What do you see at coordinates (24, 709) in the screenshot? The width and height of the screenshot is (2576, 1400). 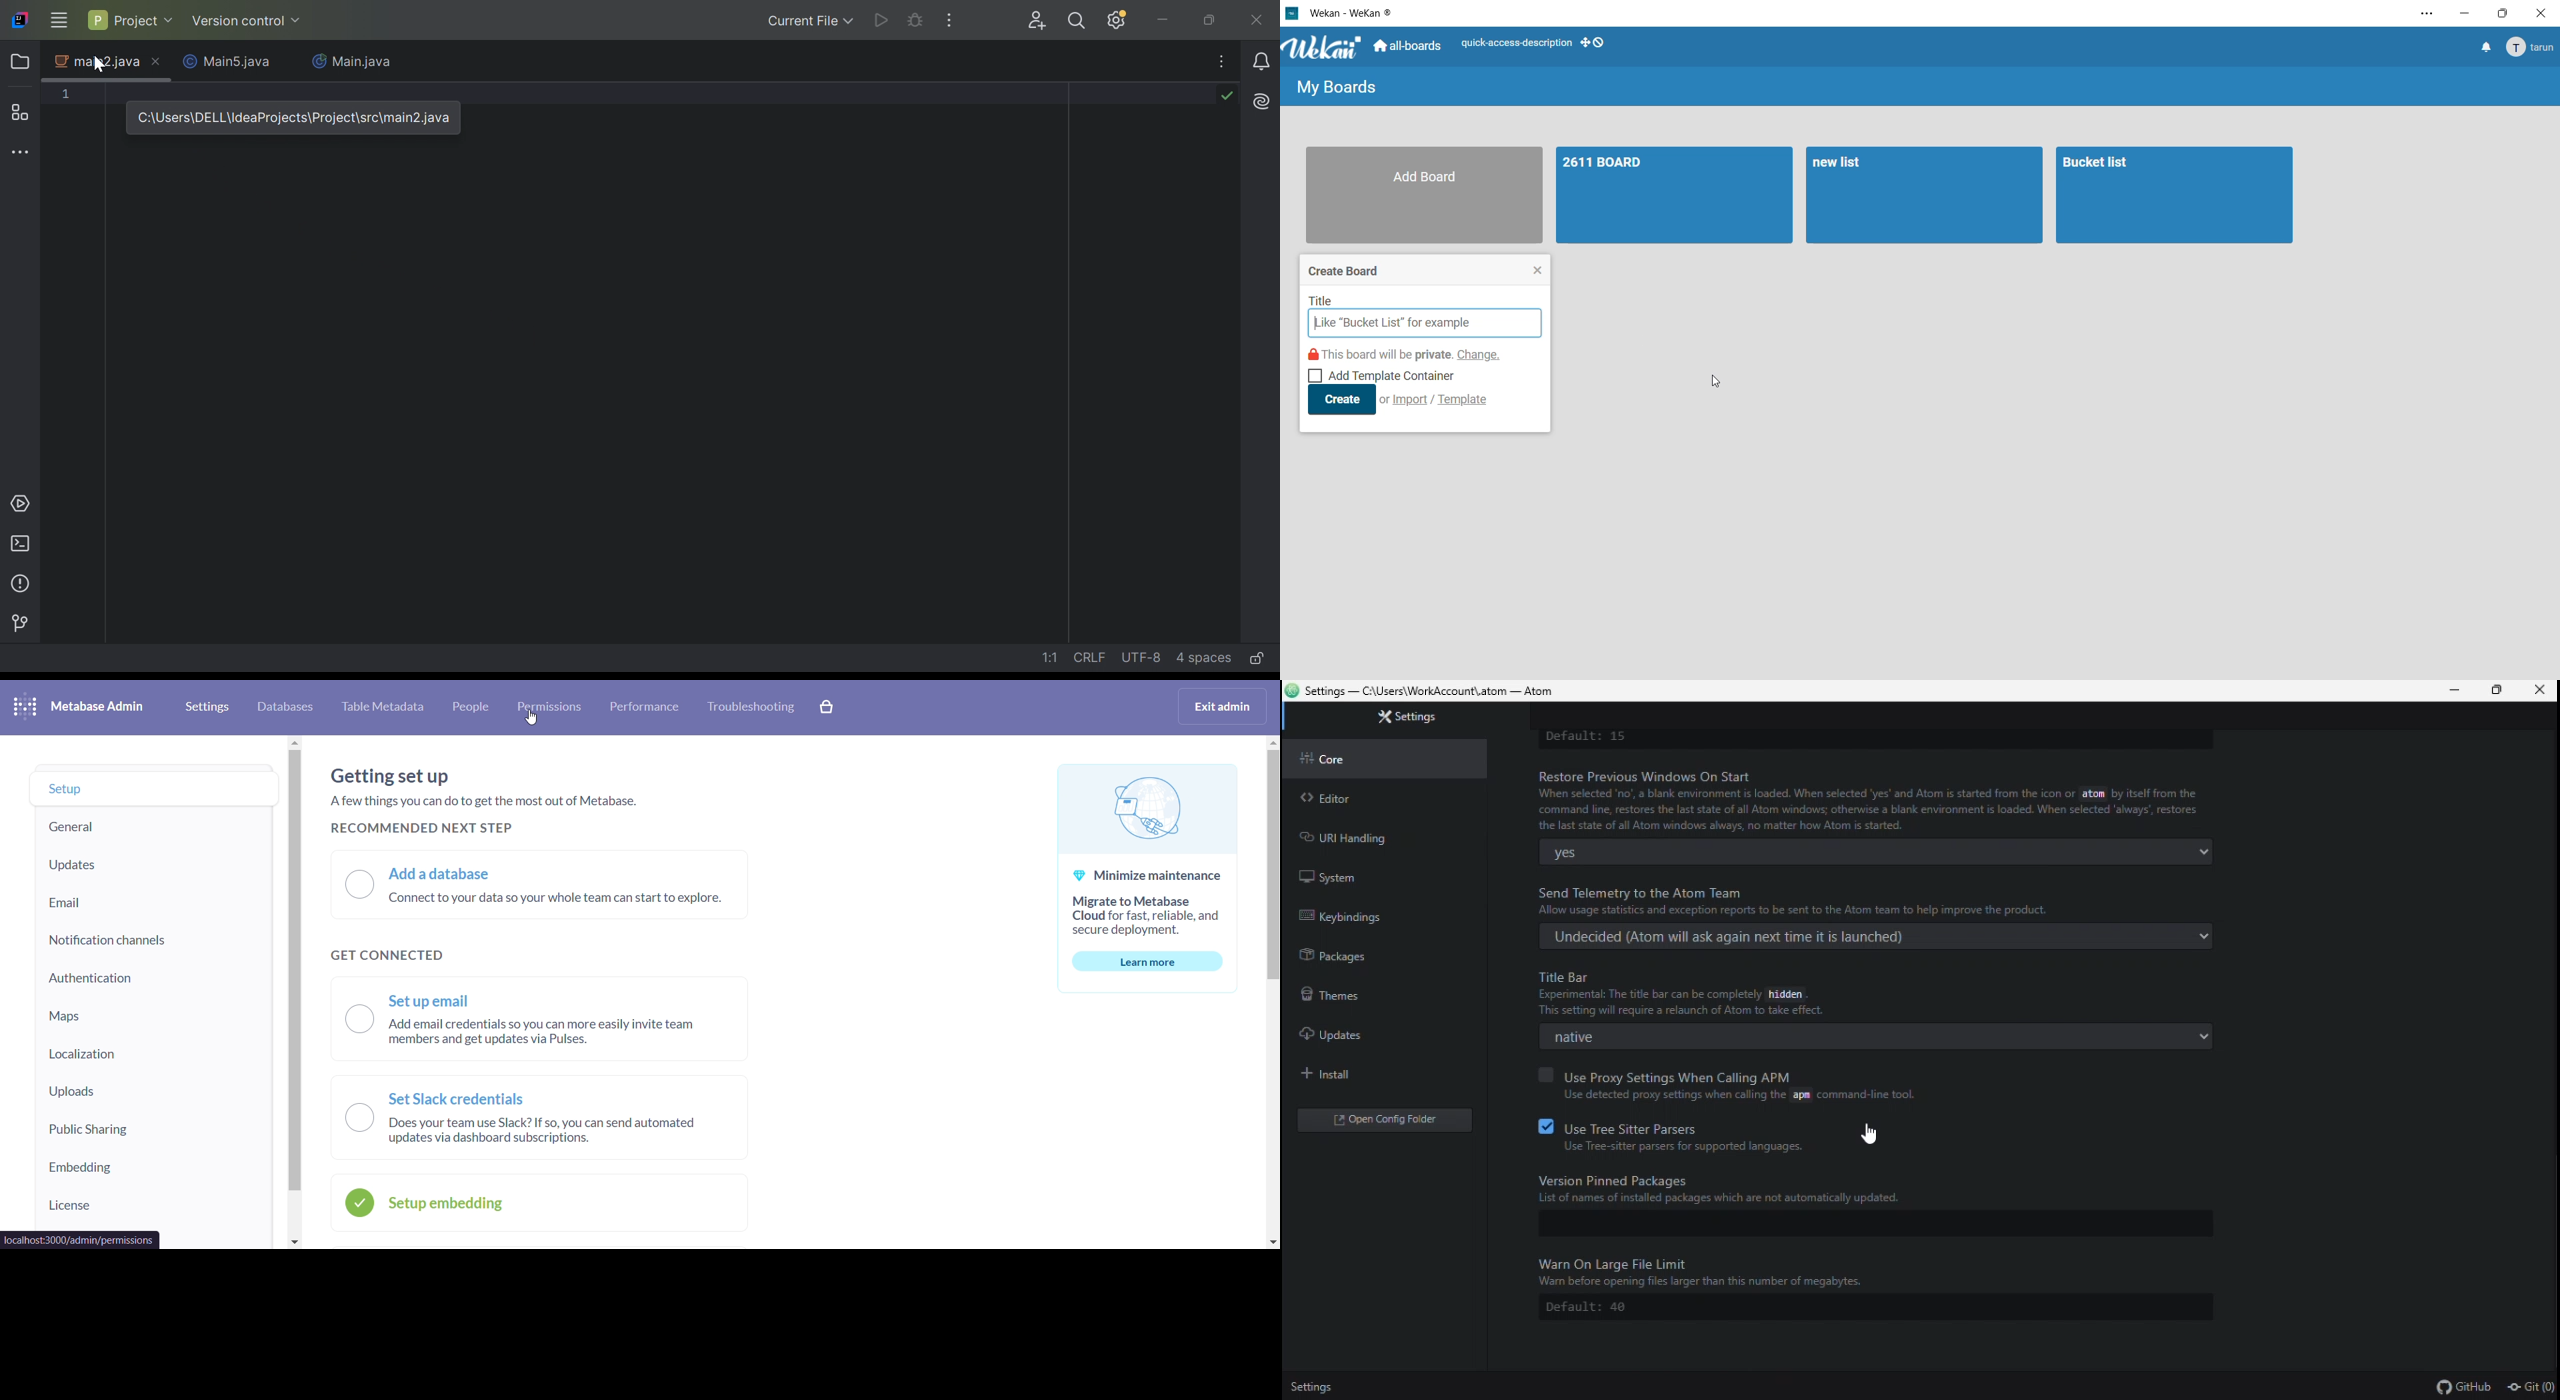 I see `logo` at bounding box center [24, 709].